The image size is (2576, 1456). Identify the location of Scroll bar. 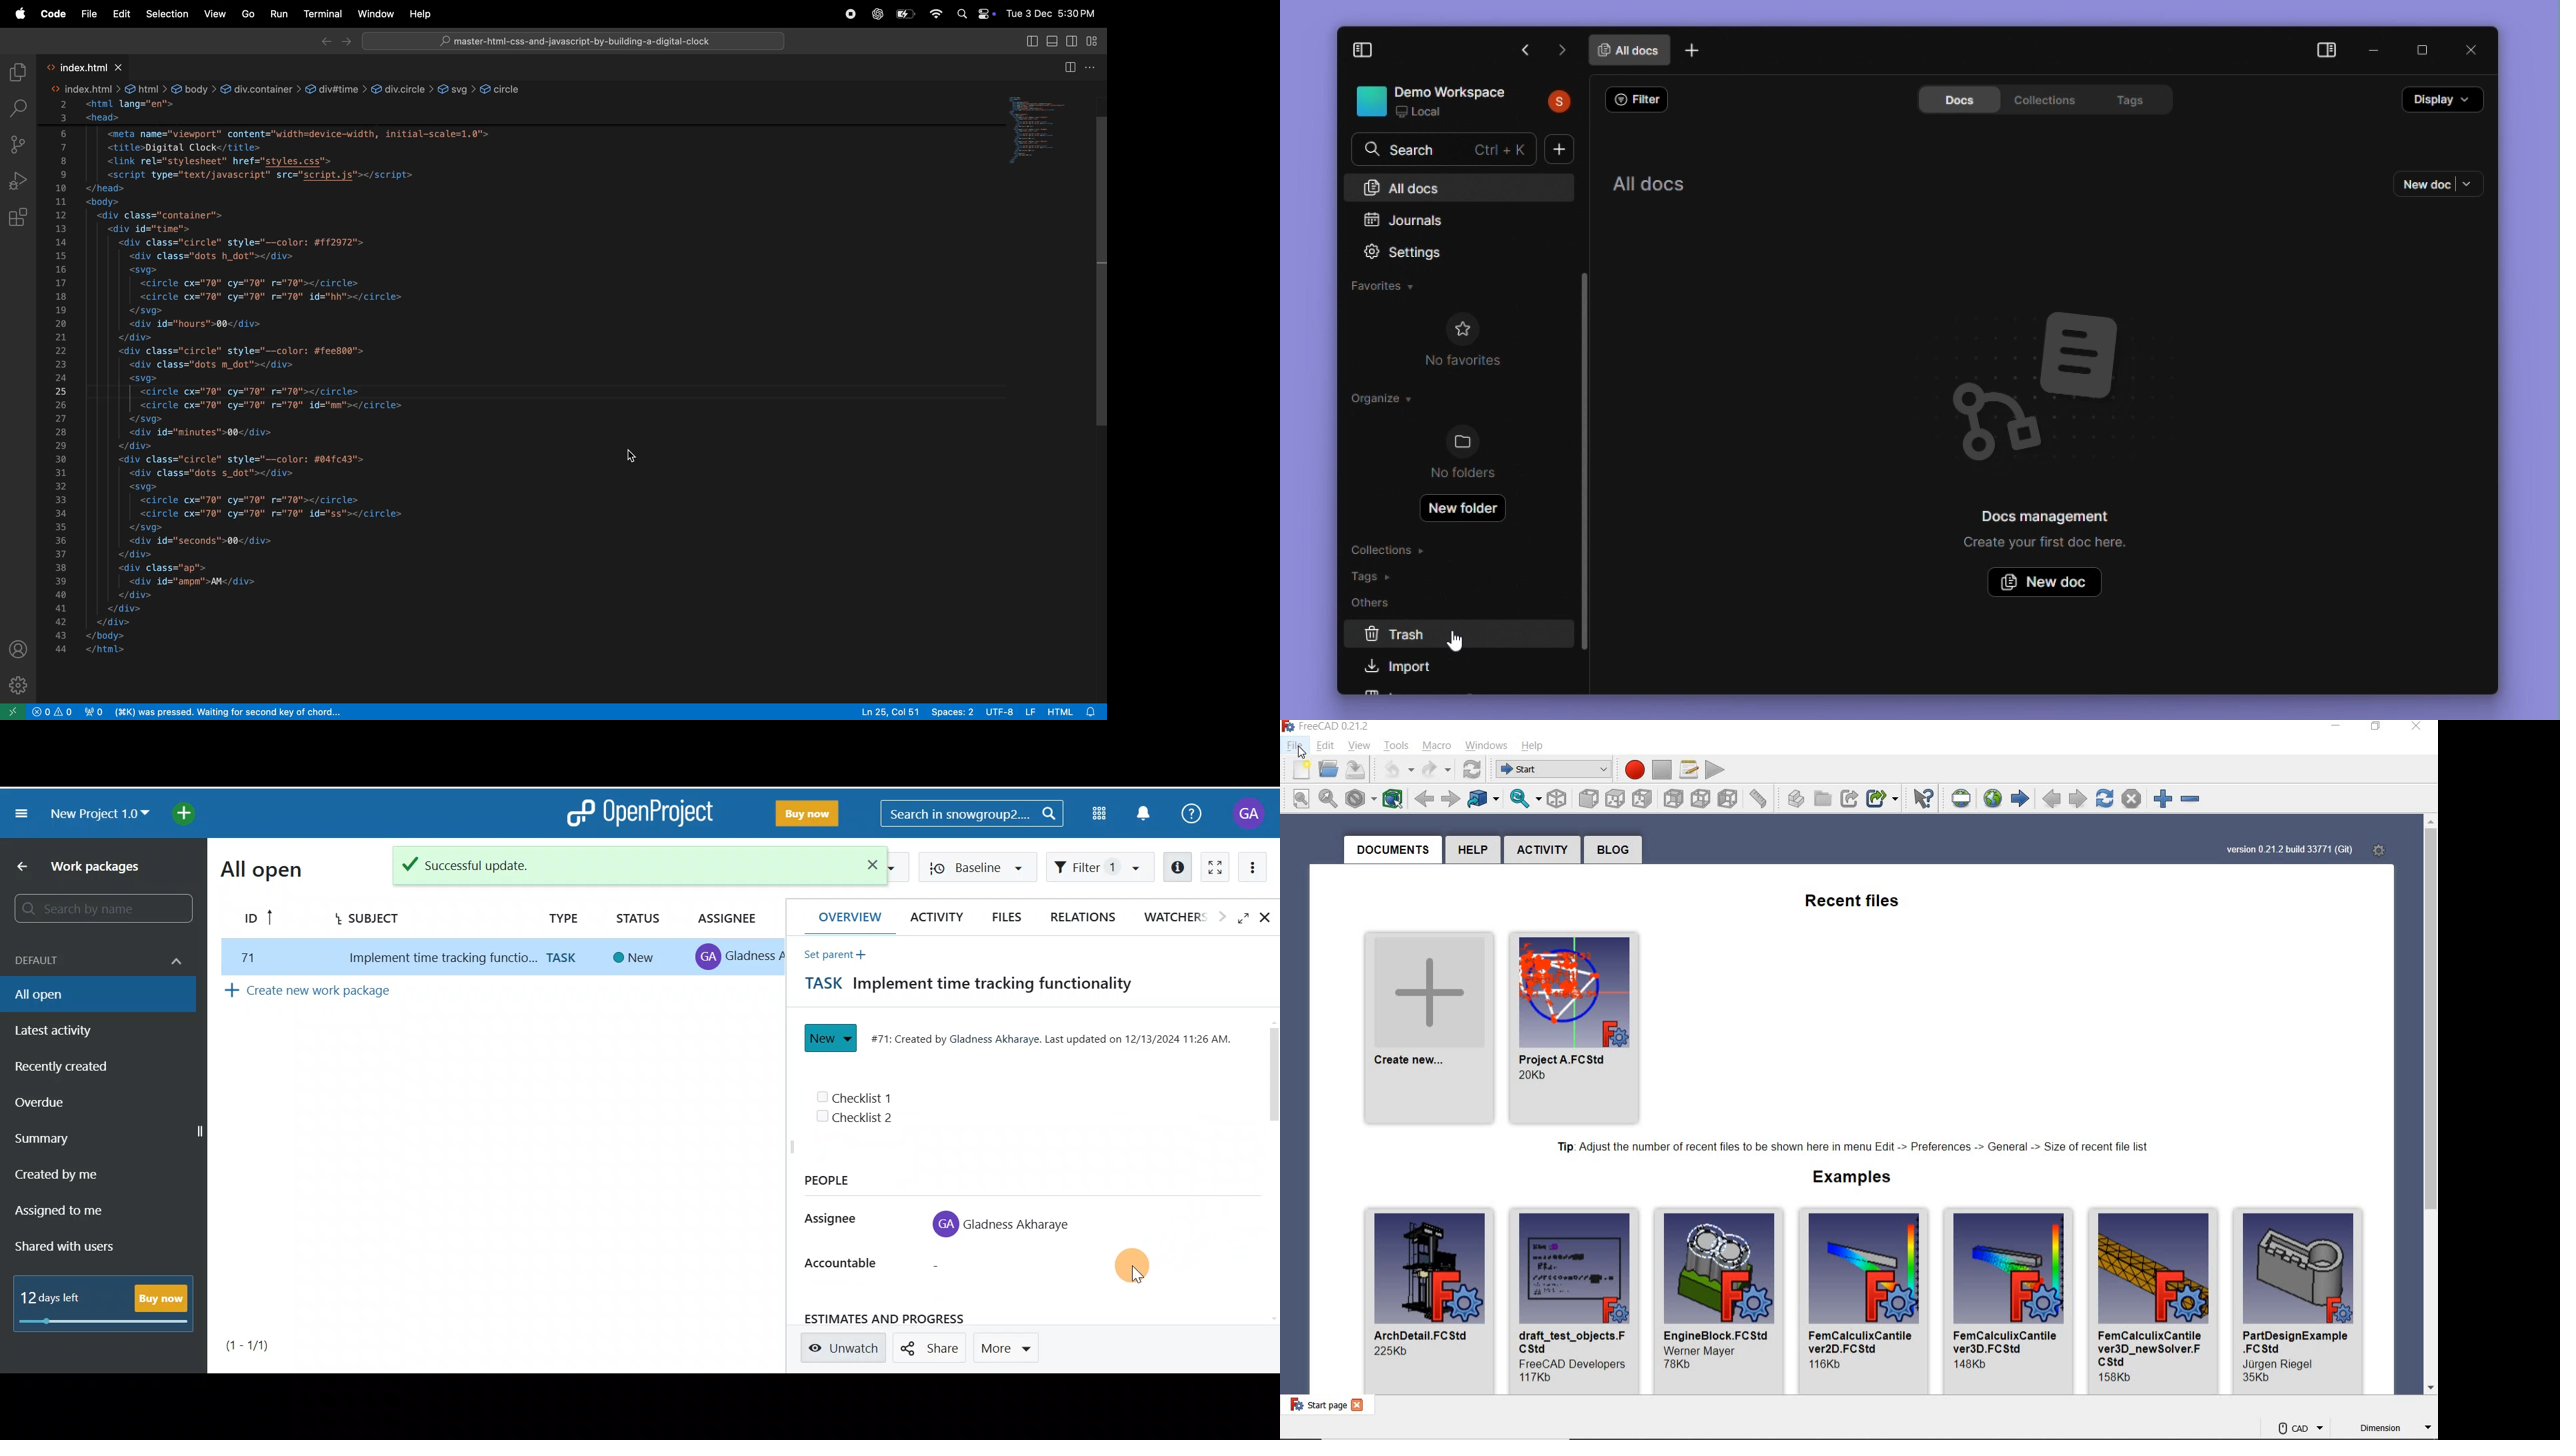
(1099, 276).